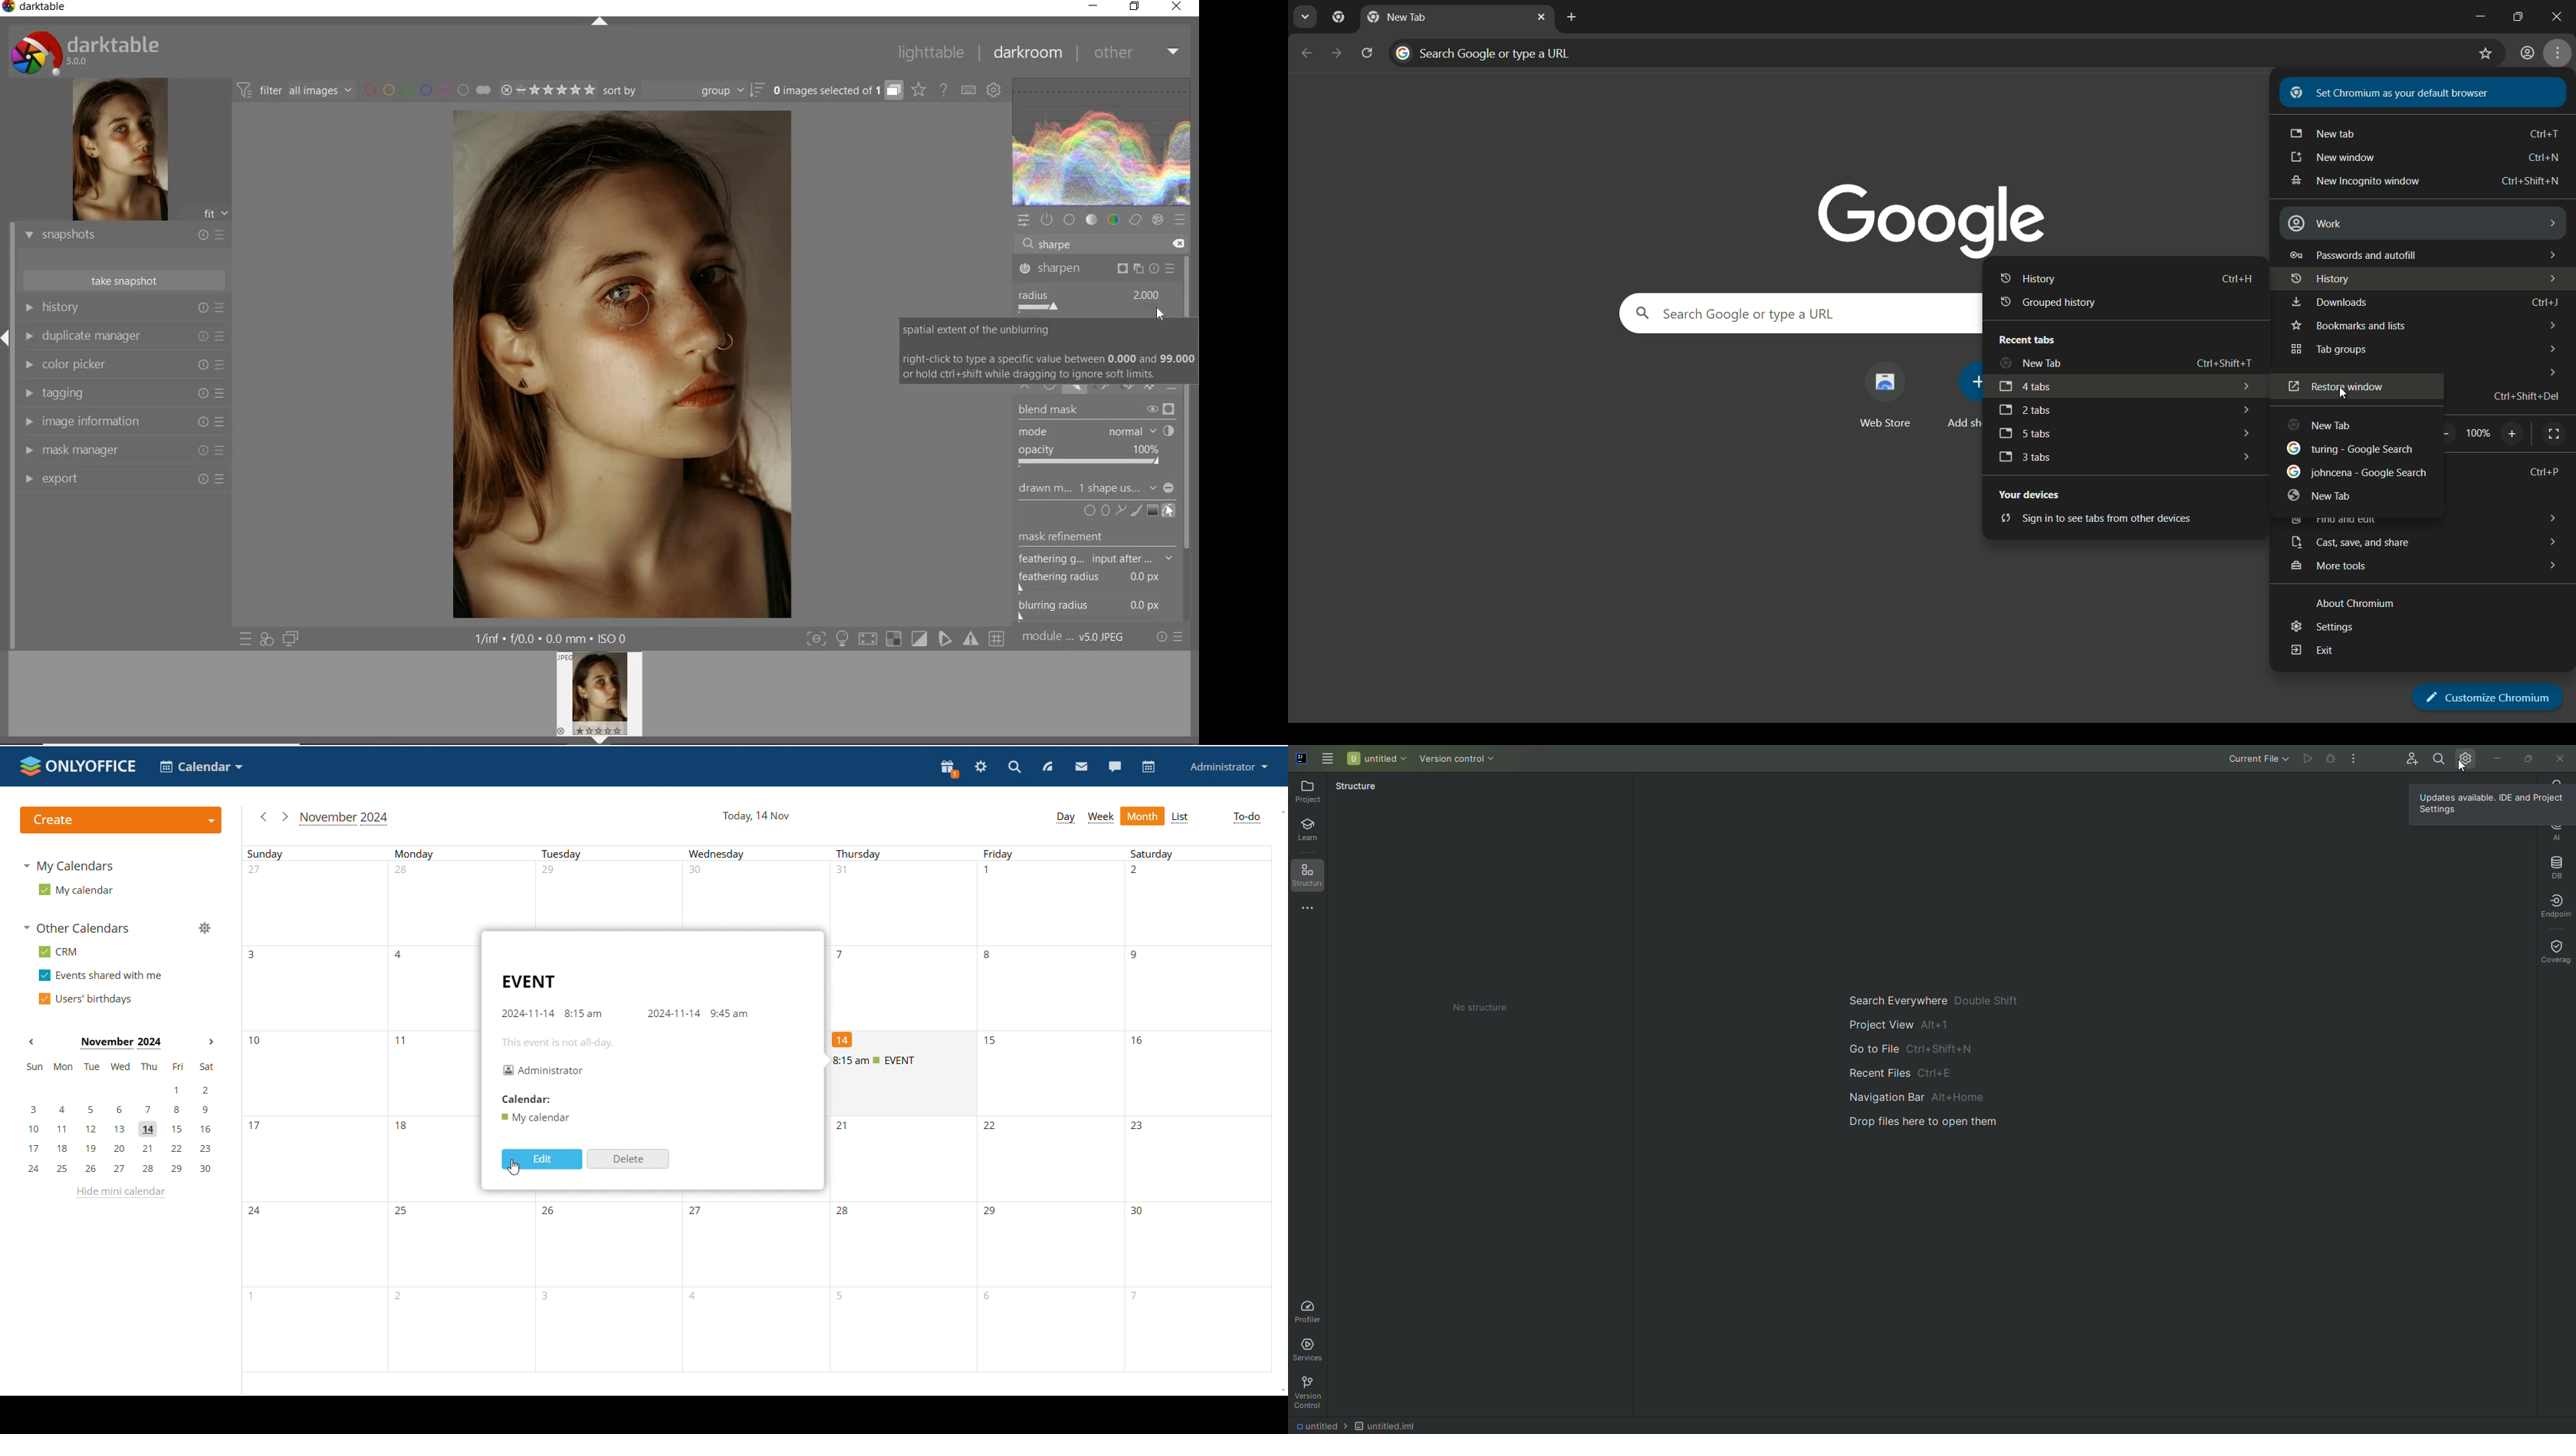  I want to click on user profile, so click(2524, 52).